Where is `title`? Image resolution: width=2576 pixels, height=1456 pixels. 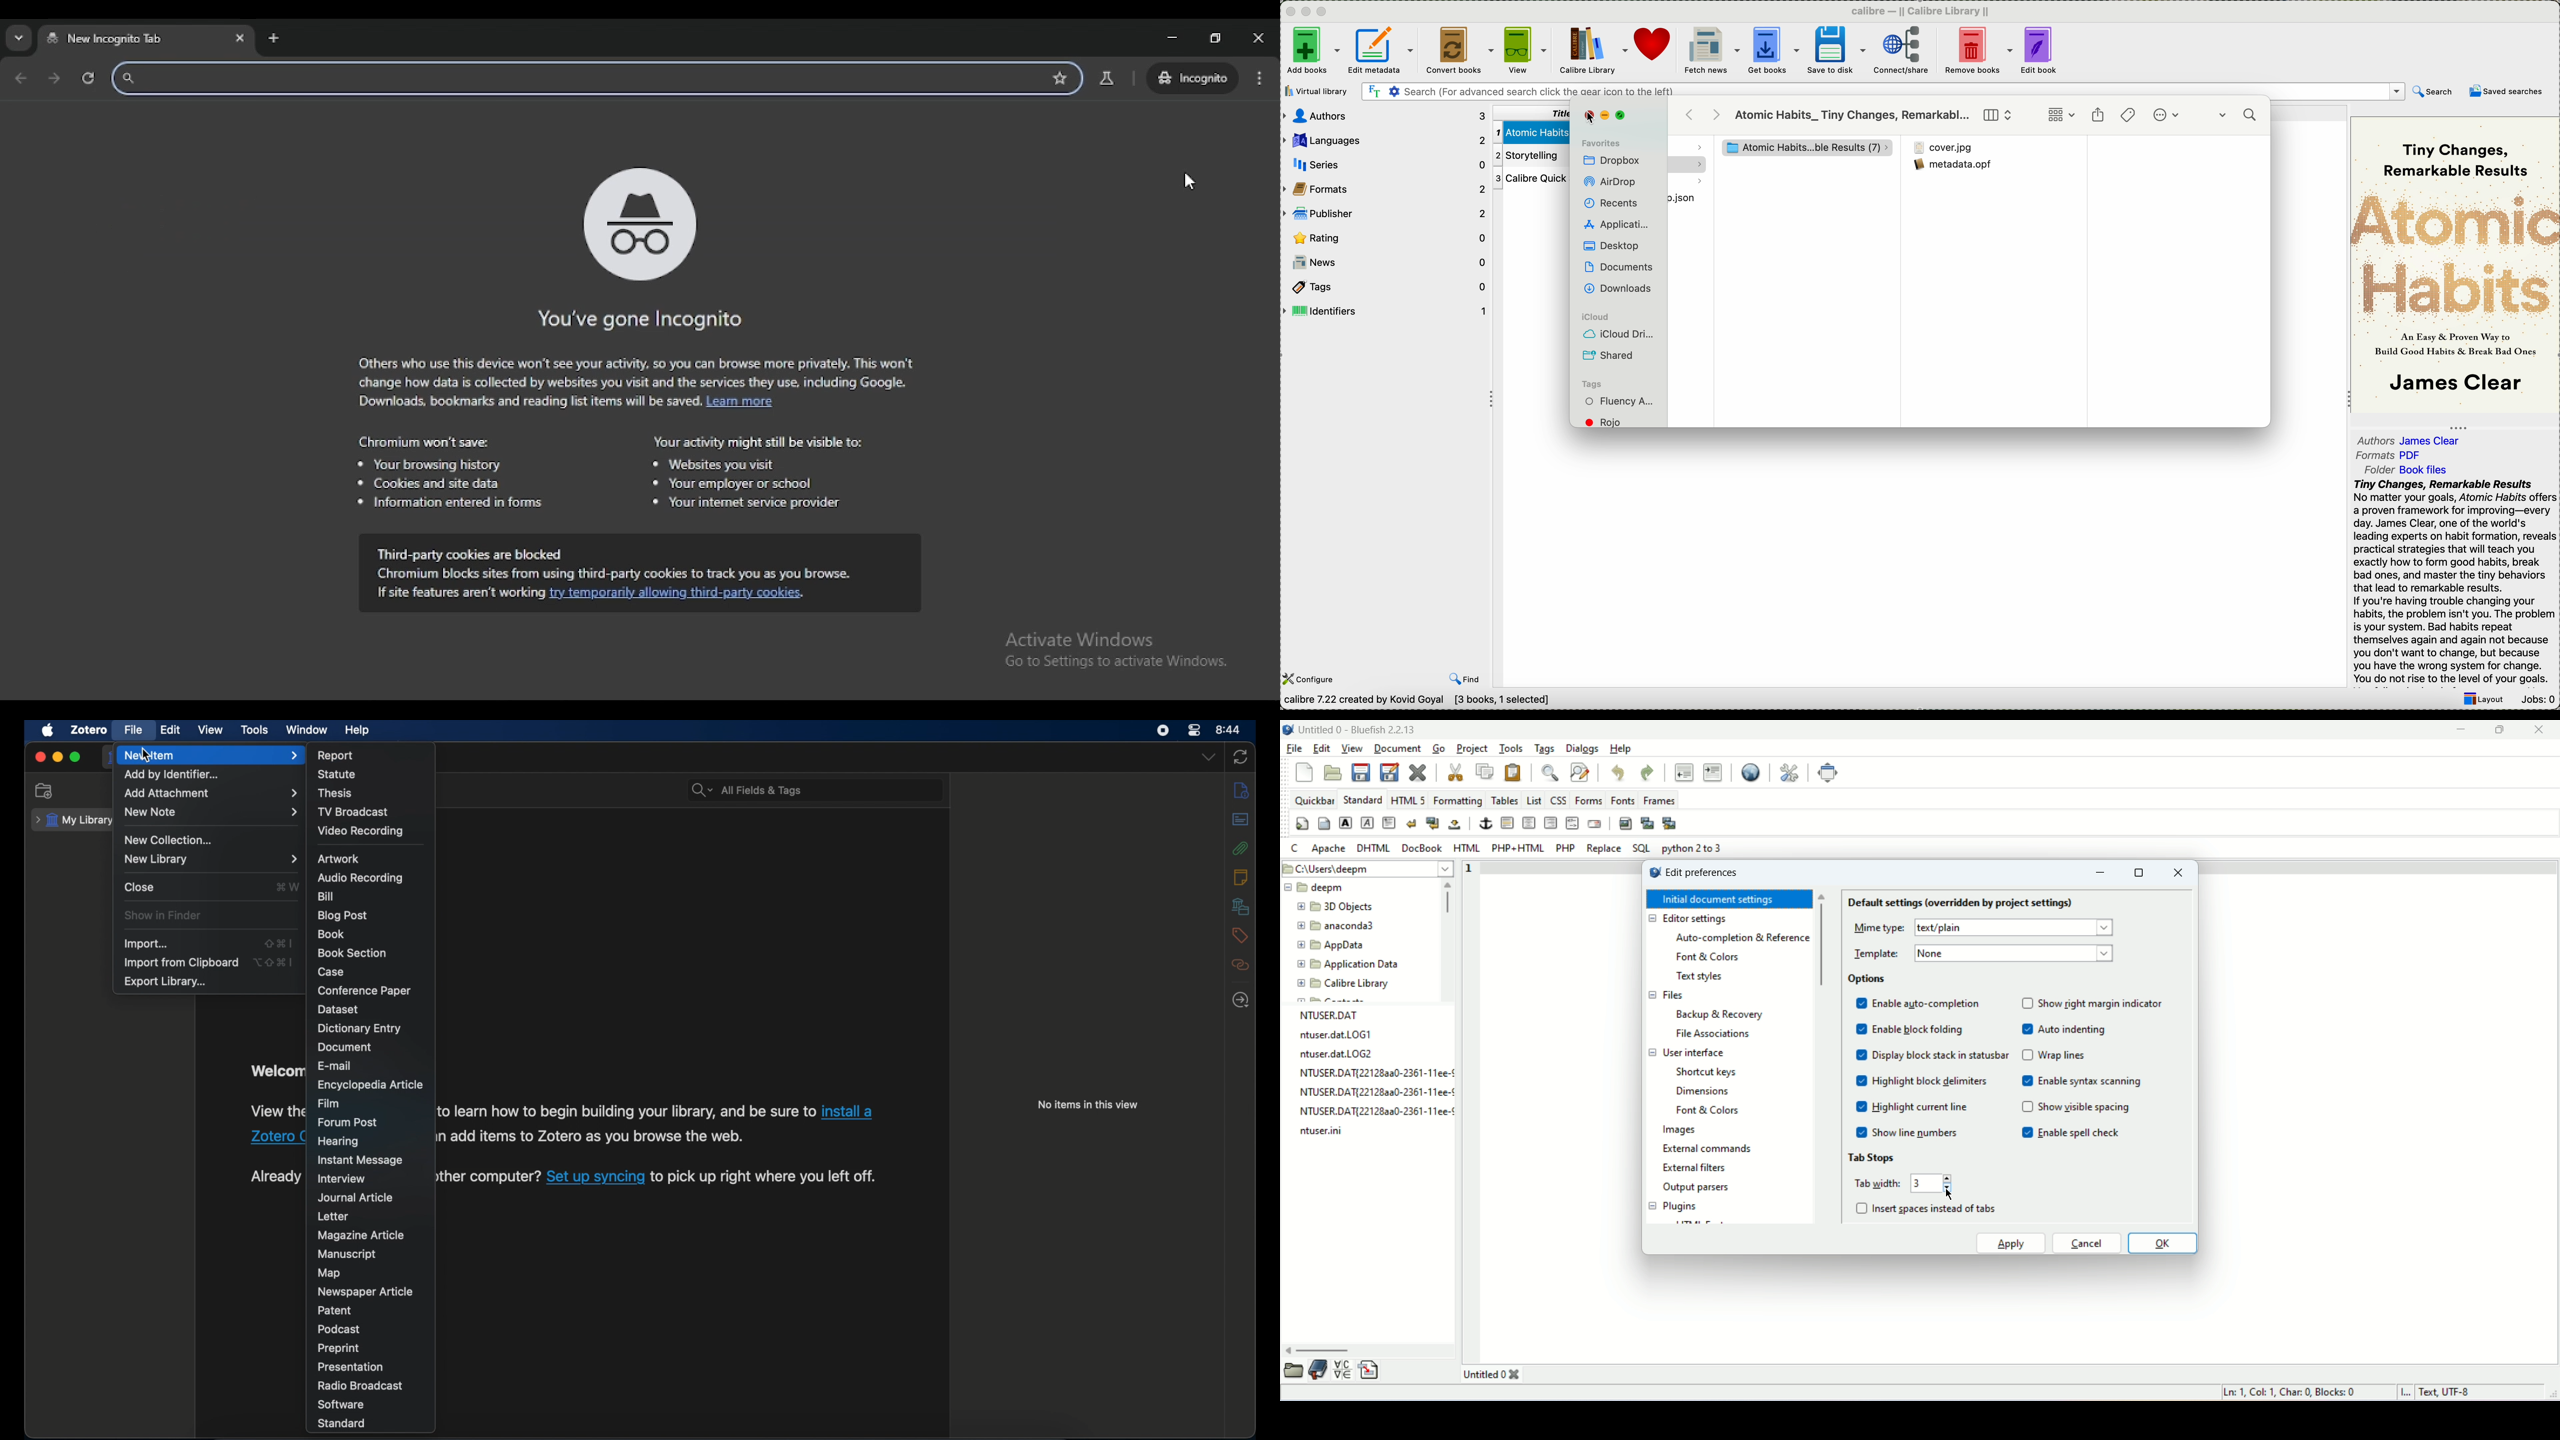
title is located at coordinates (1533, 112).